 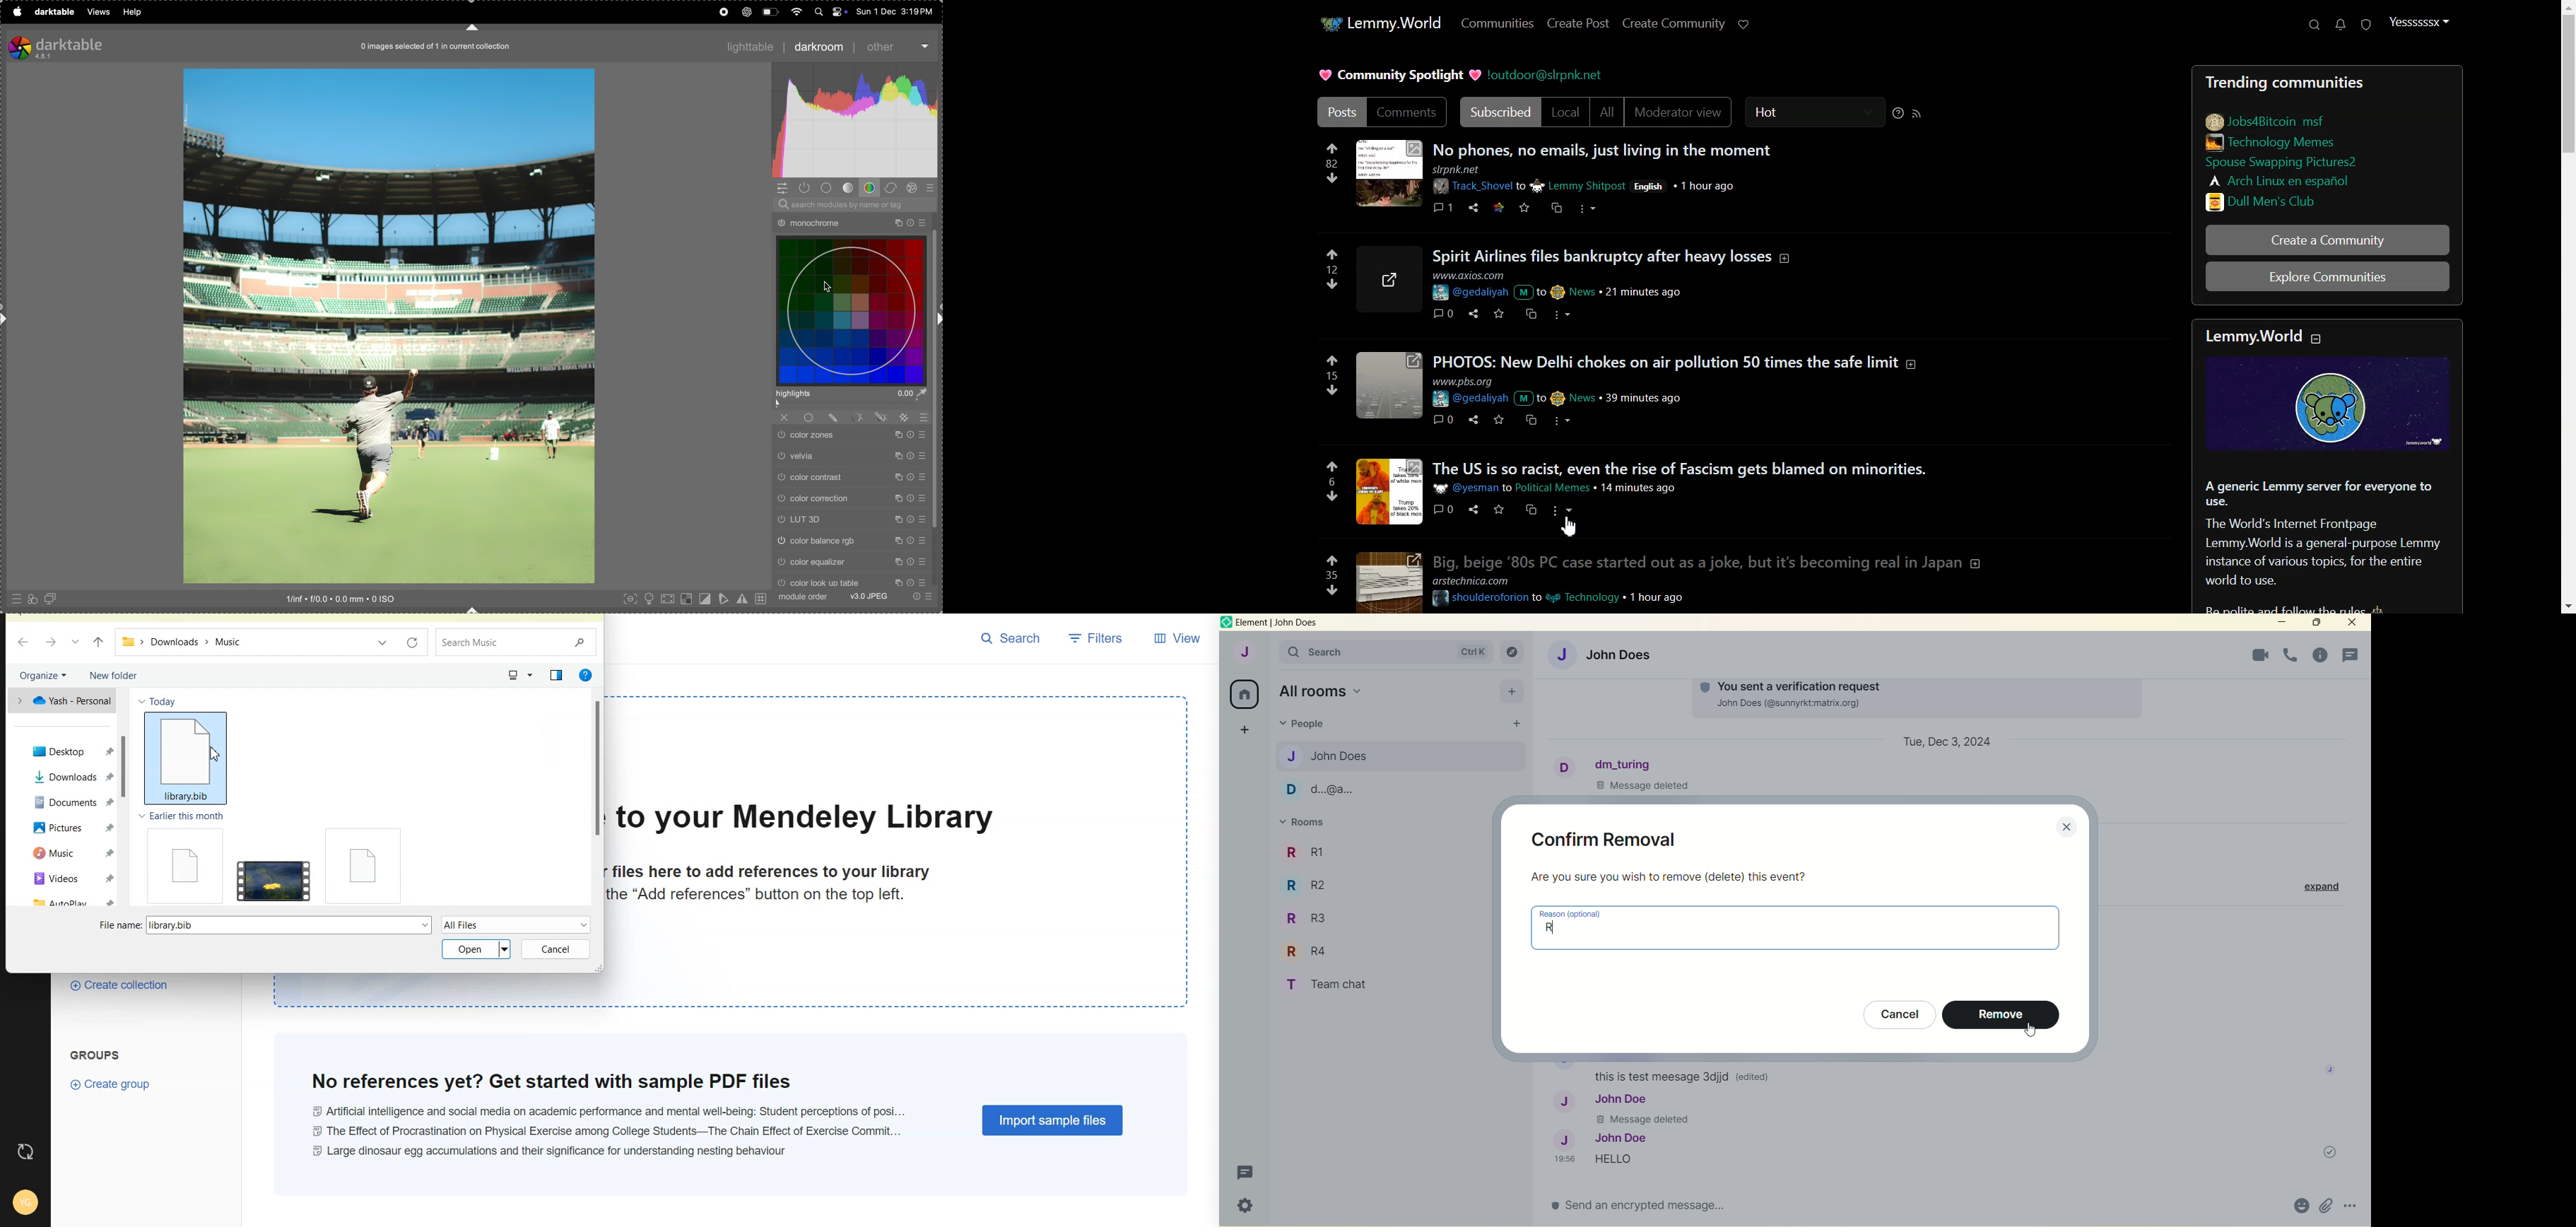 I want to click on color correction, so click(x=851, y=499).